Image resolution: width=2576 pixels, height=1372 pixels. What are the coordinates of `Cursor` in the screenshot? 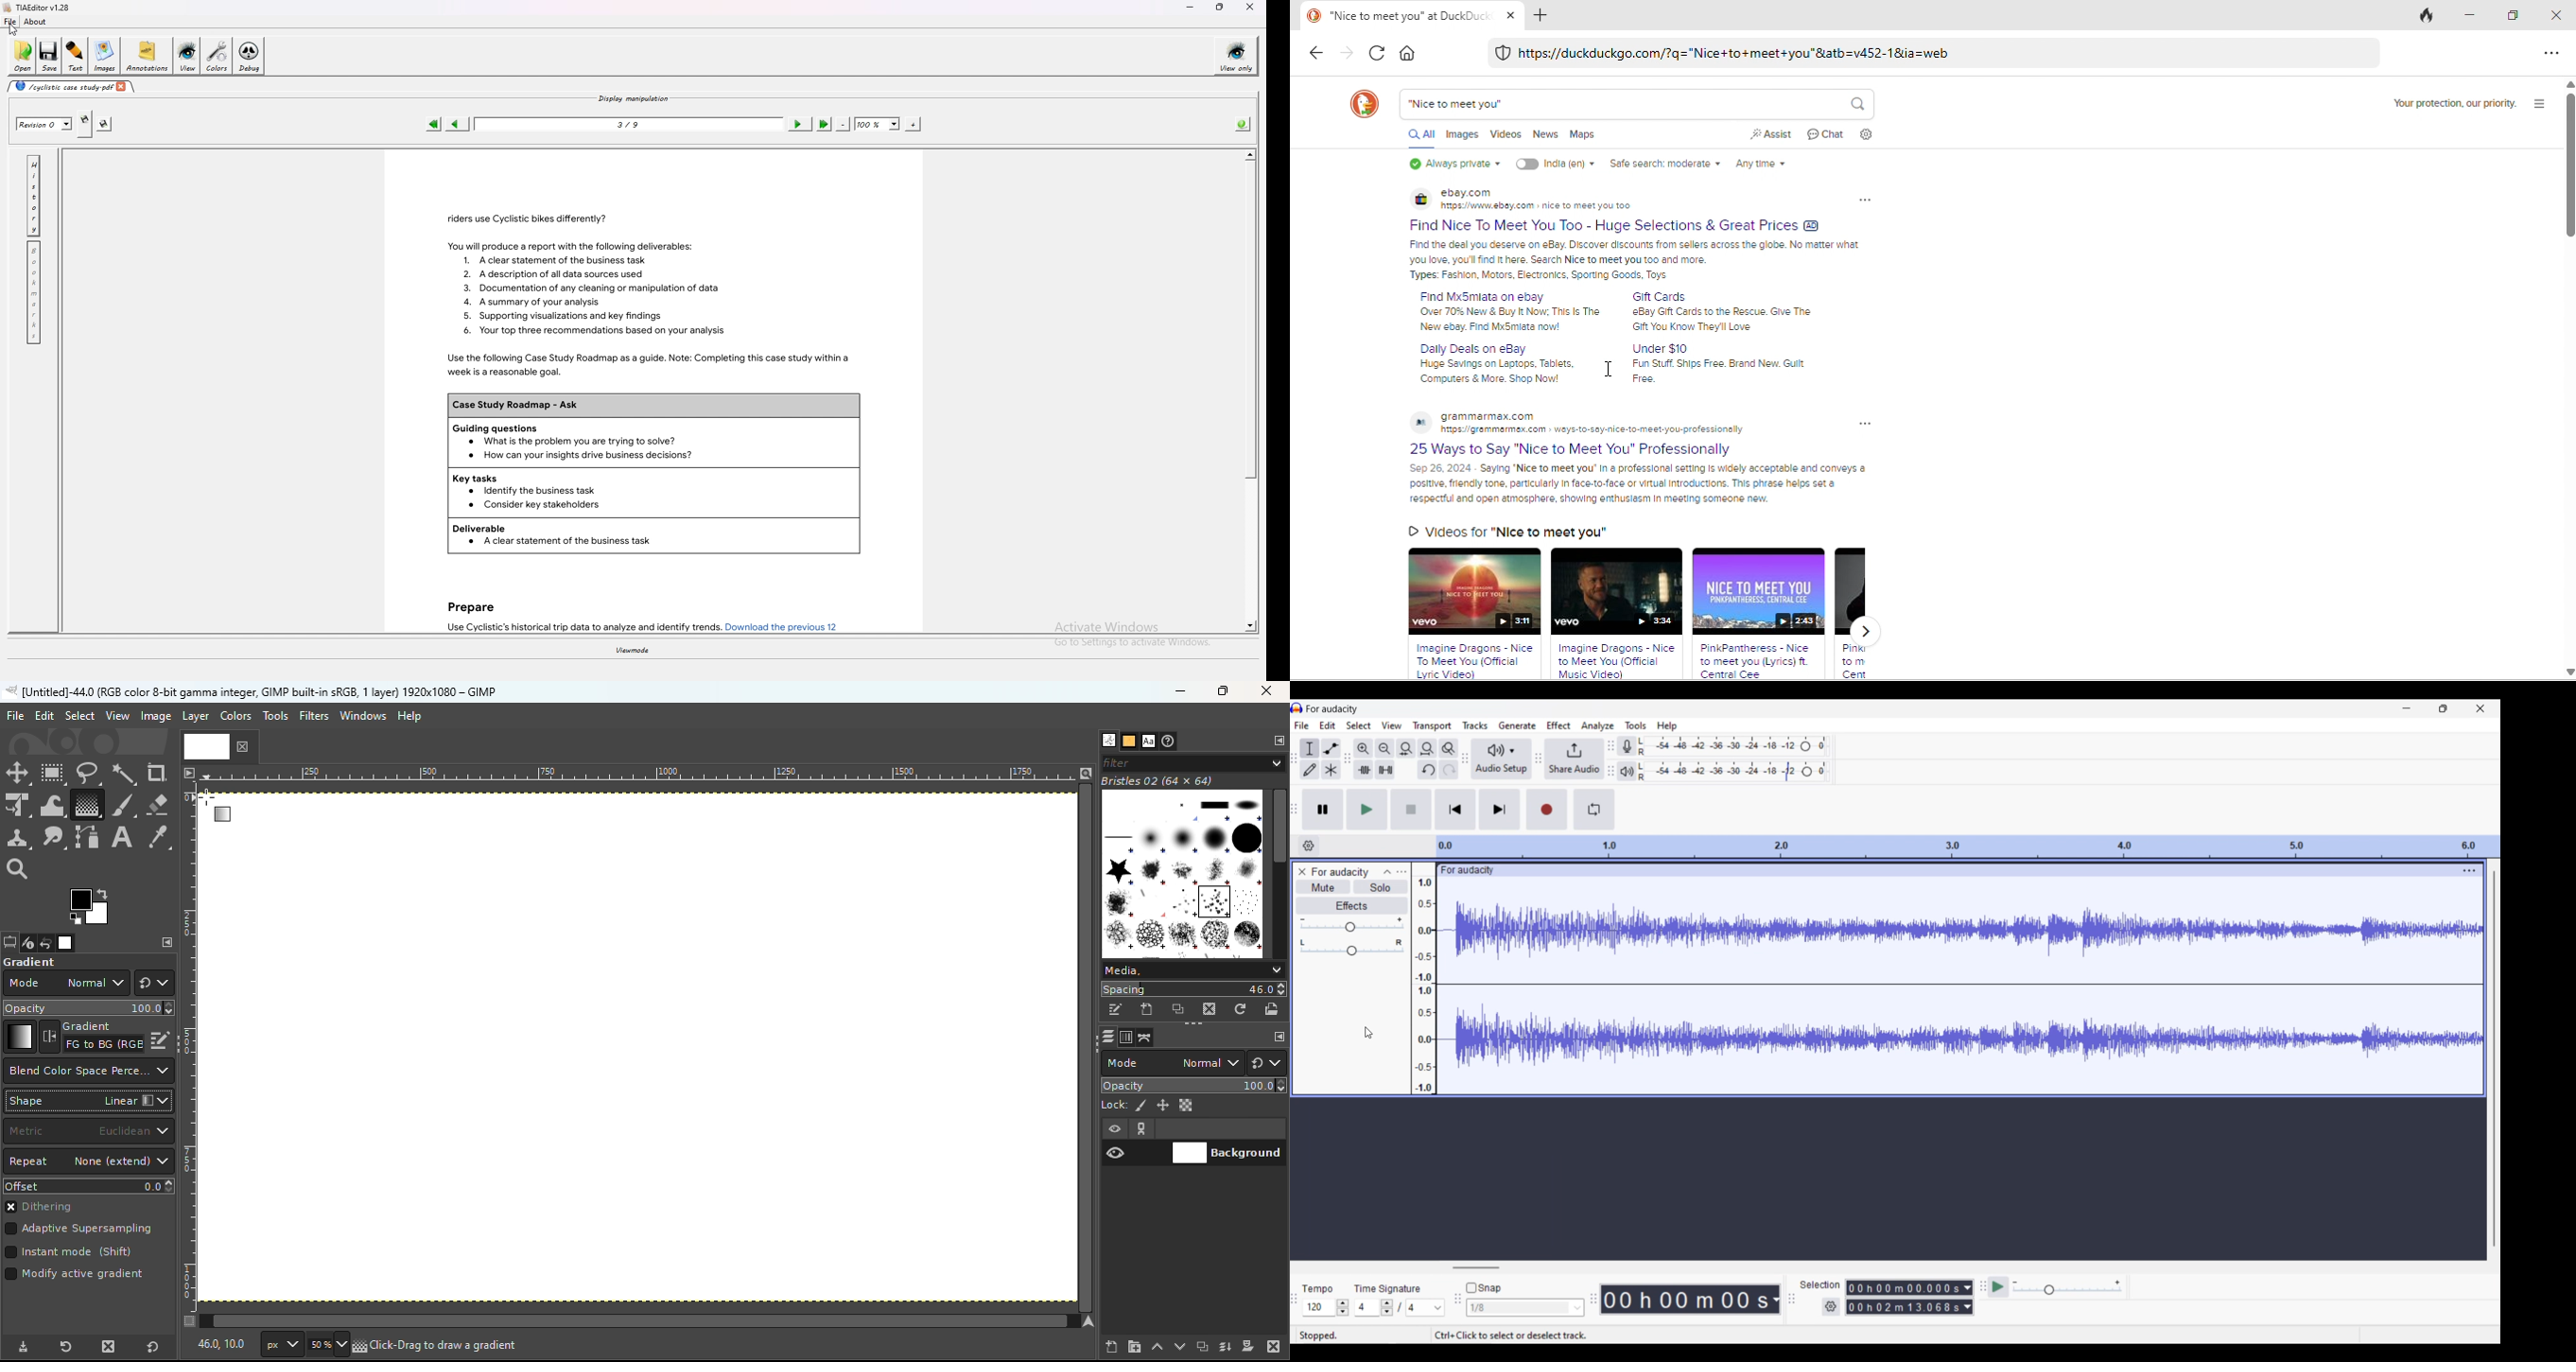 It's located at (225, 812).